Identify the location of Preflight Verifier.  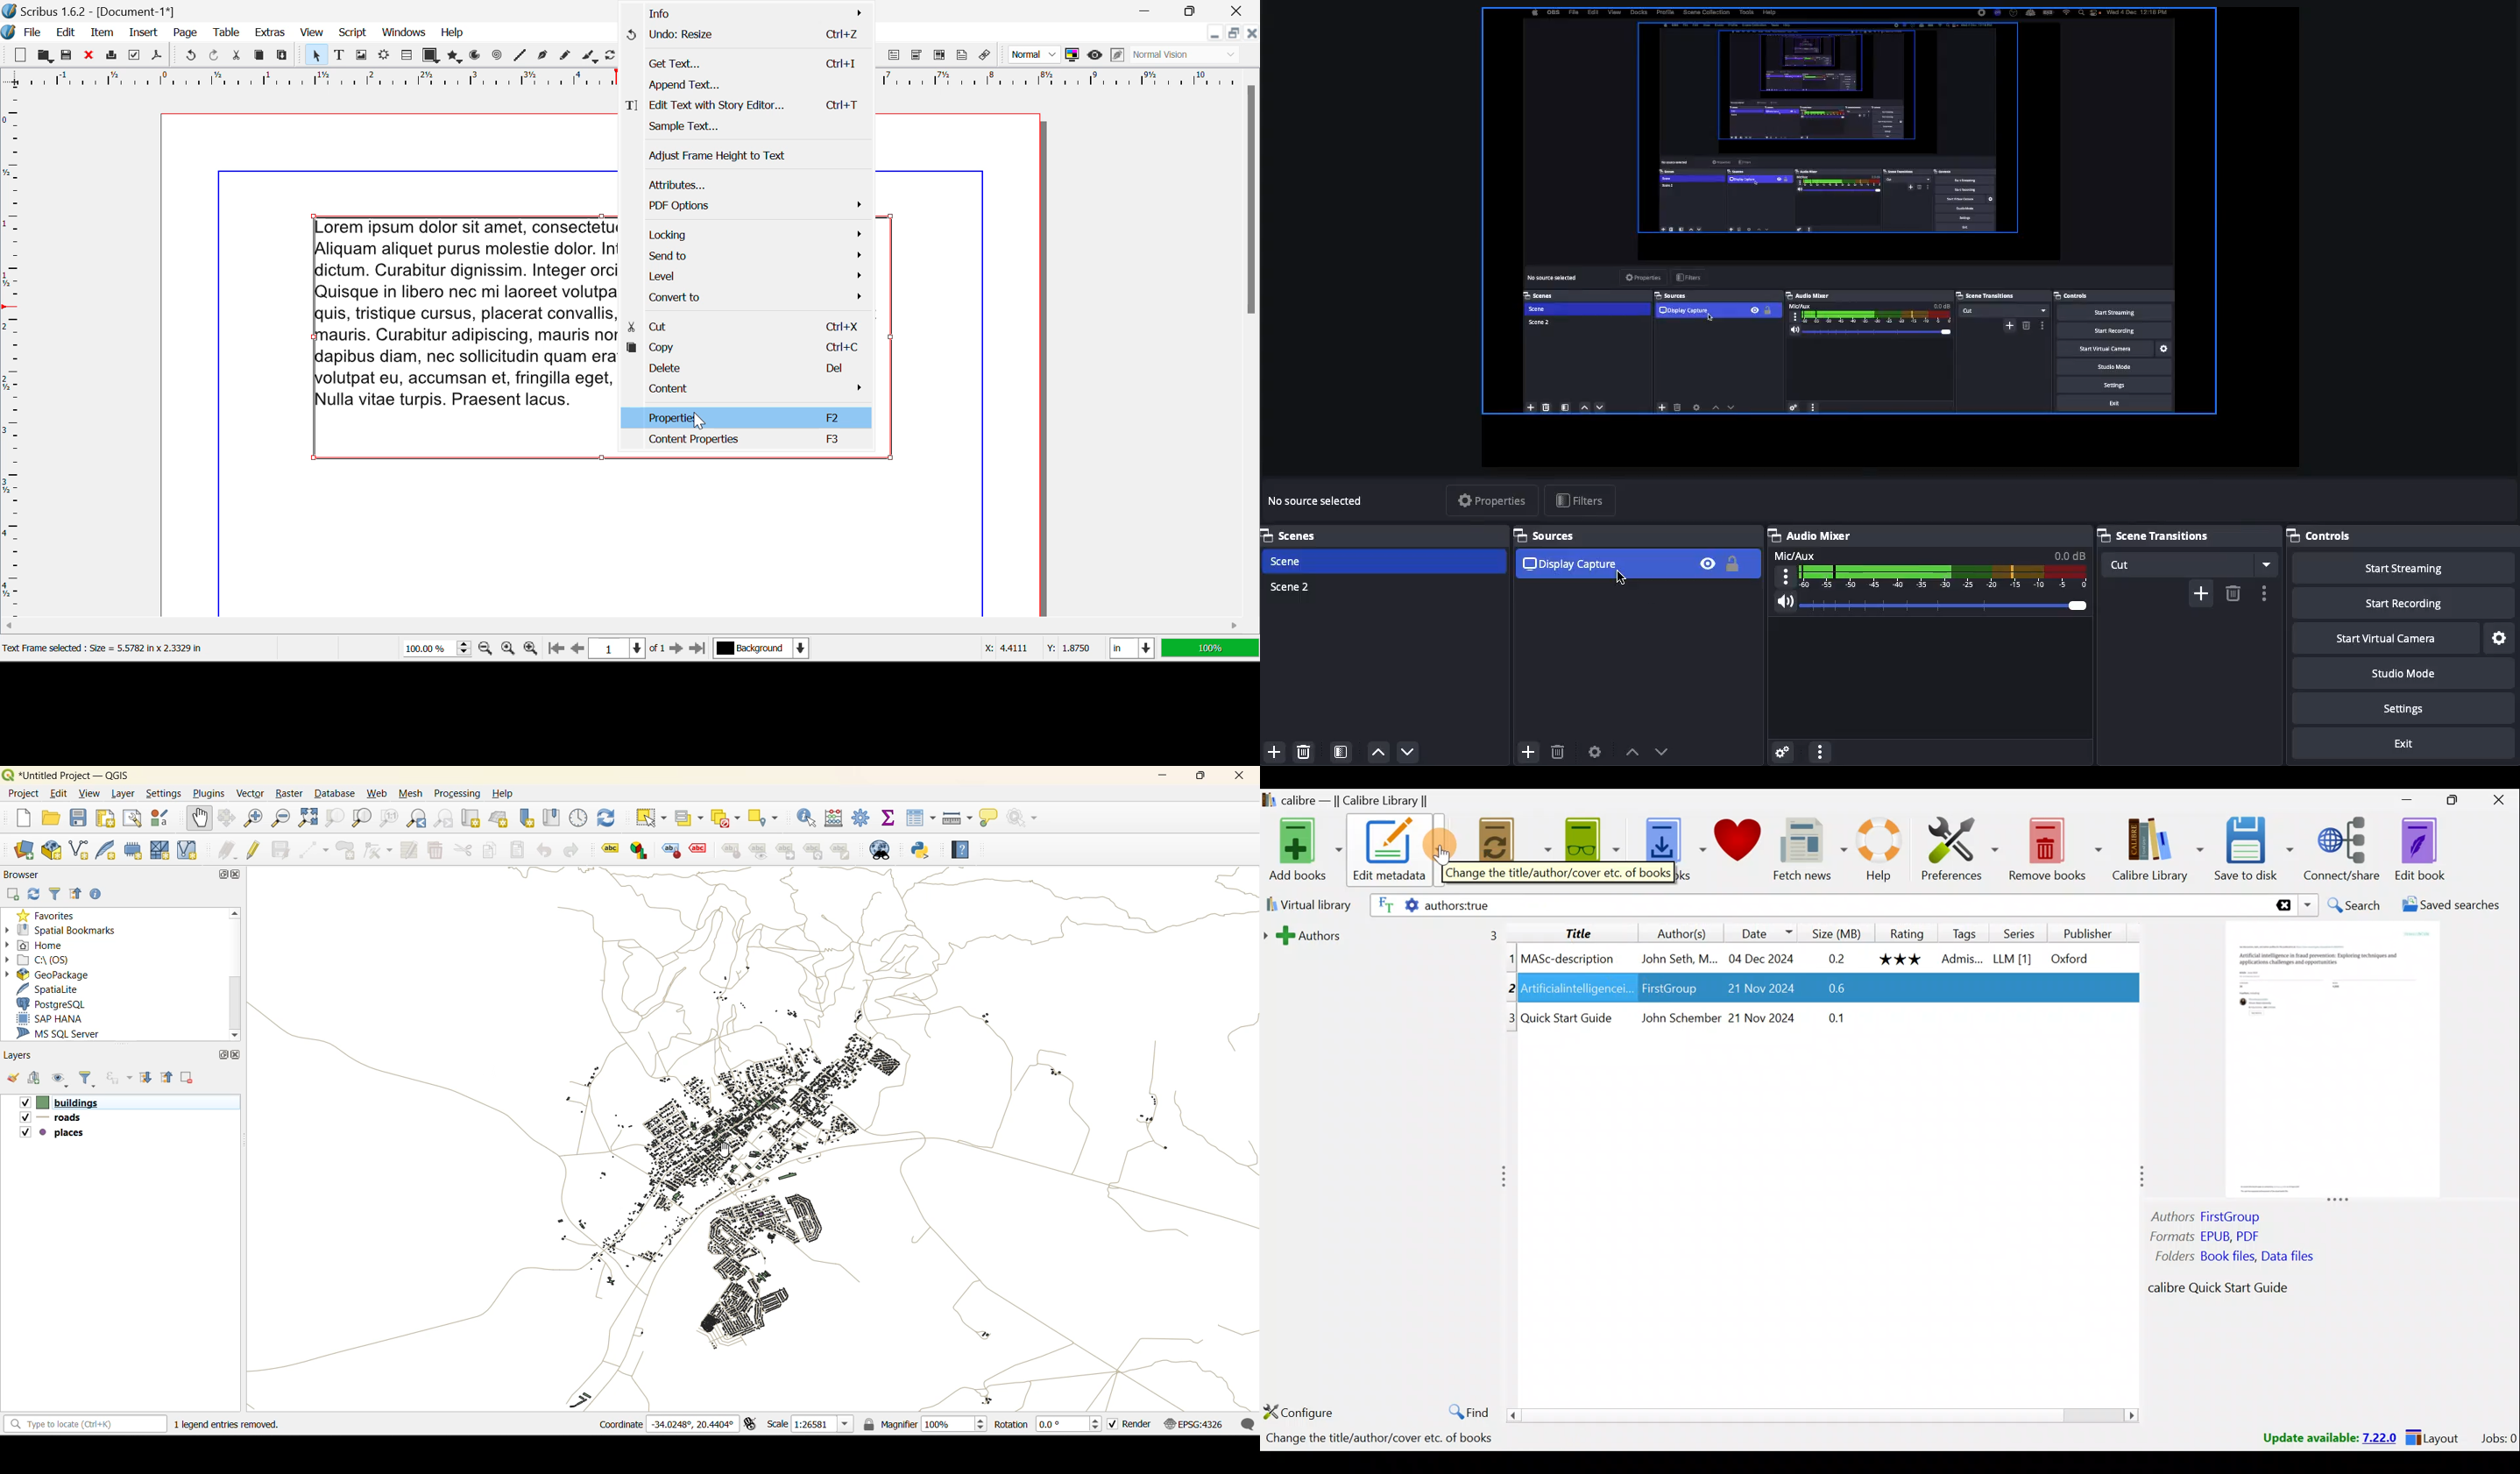
(134, 57).